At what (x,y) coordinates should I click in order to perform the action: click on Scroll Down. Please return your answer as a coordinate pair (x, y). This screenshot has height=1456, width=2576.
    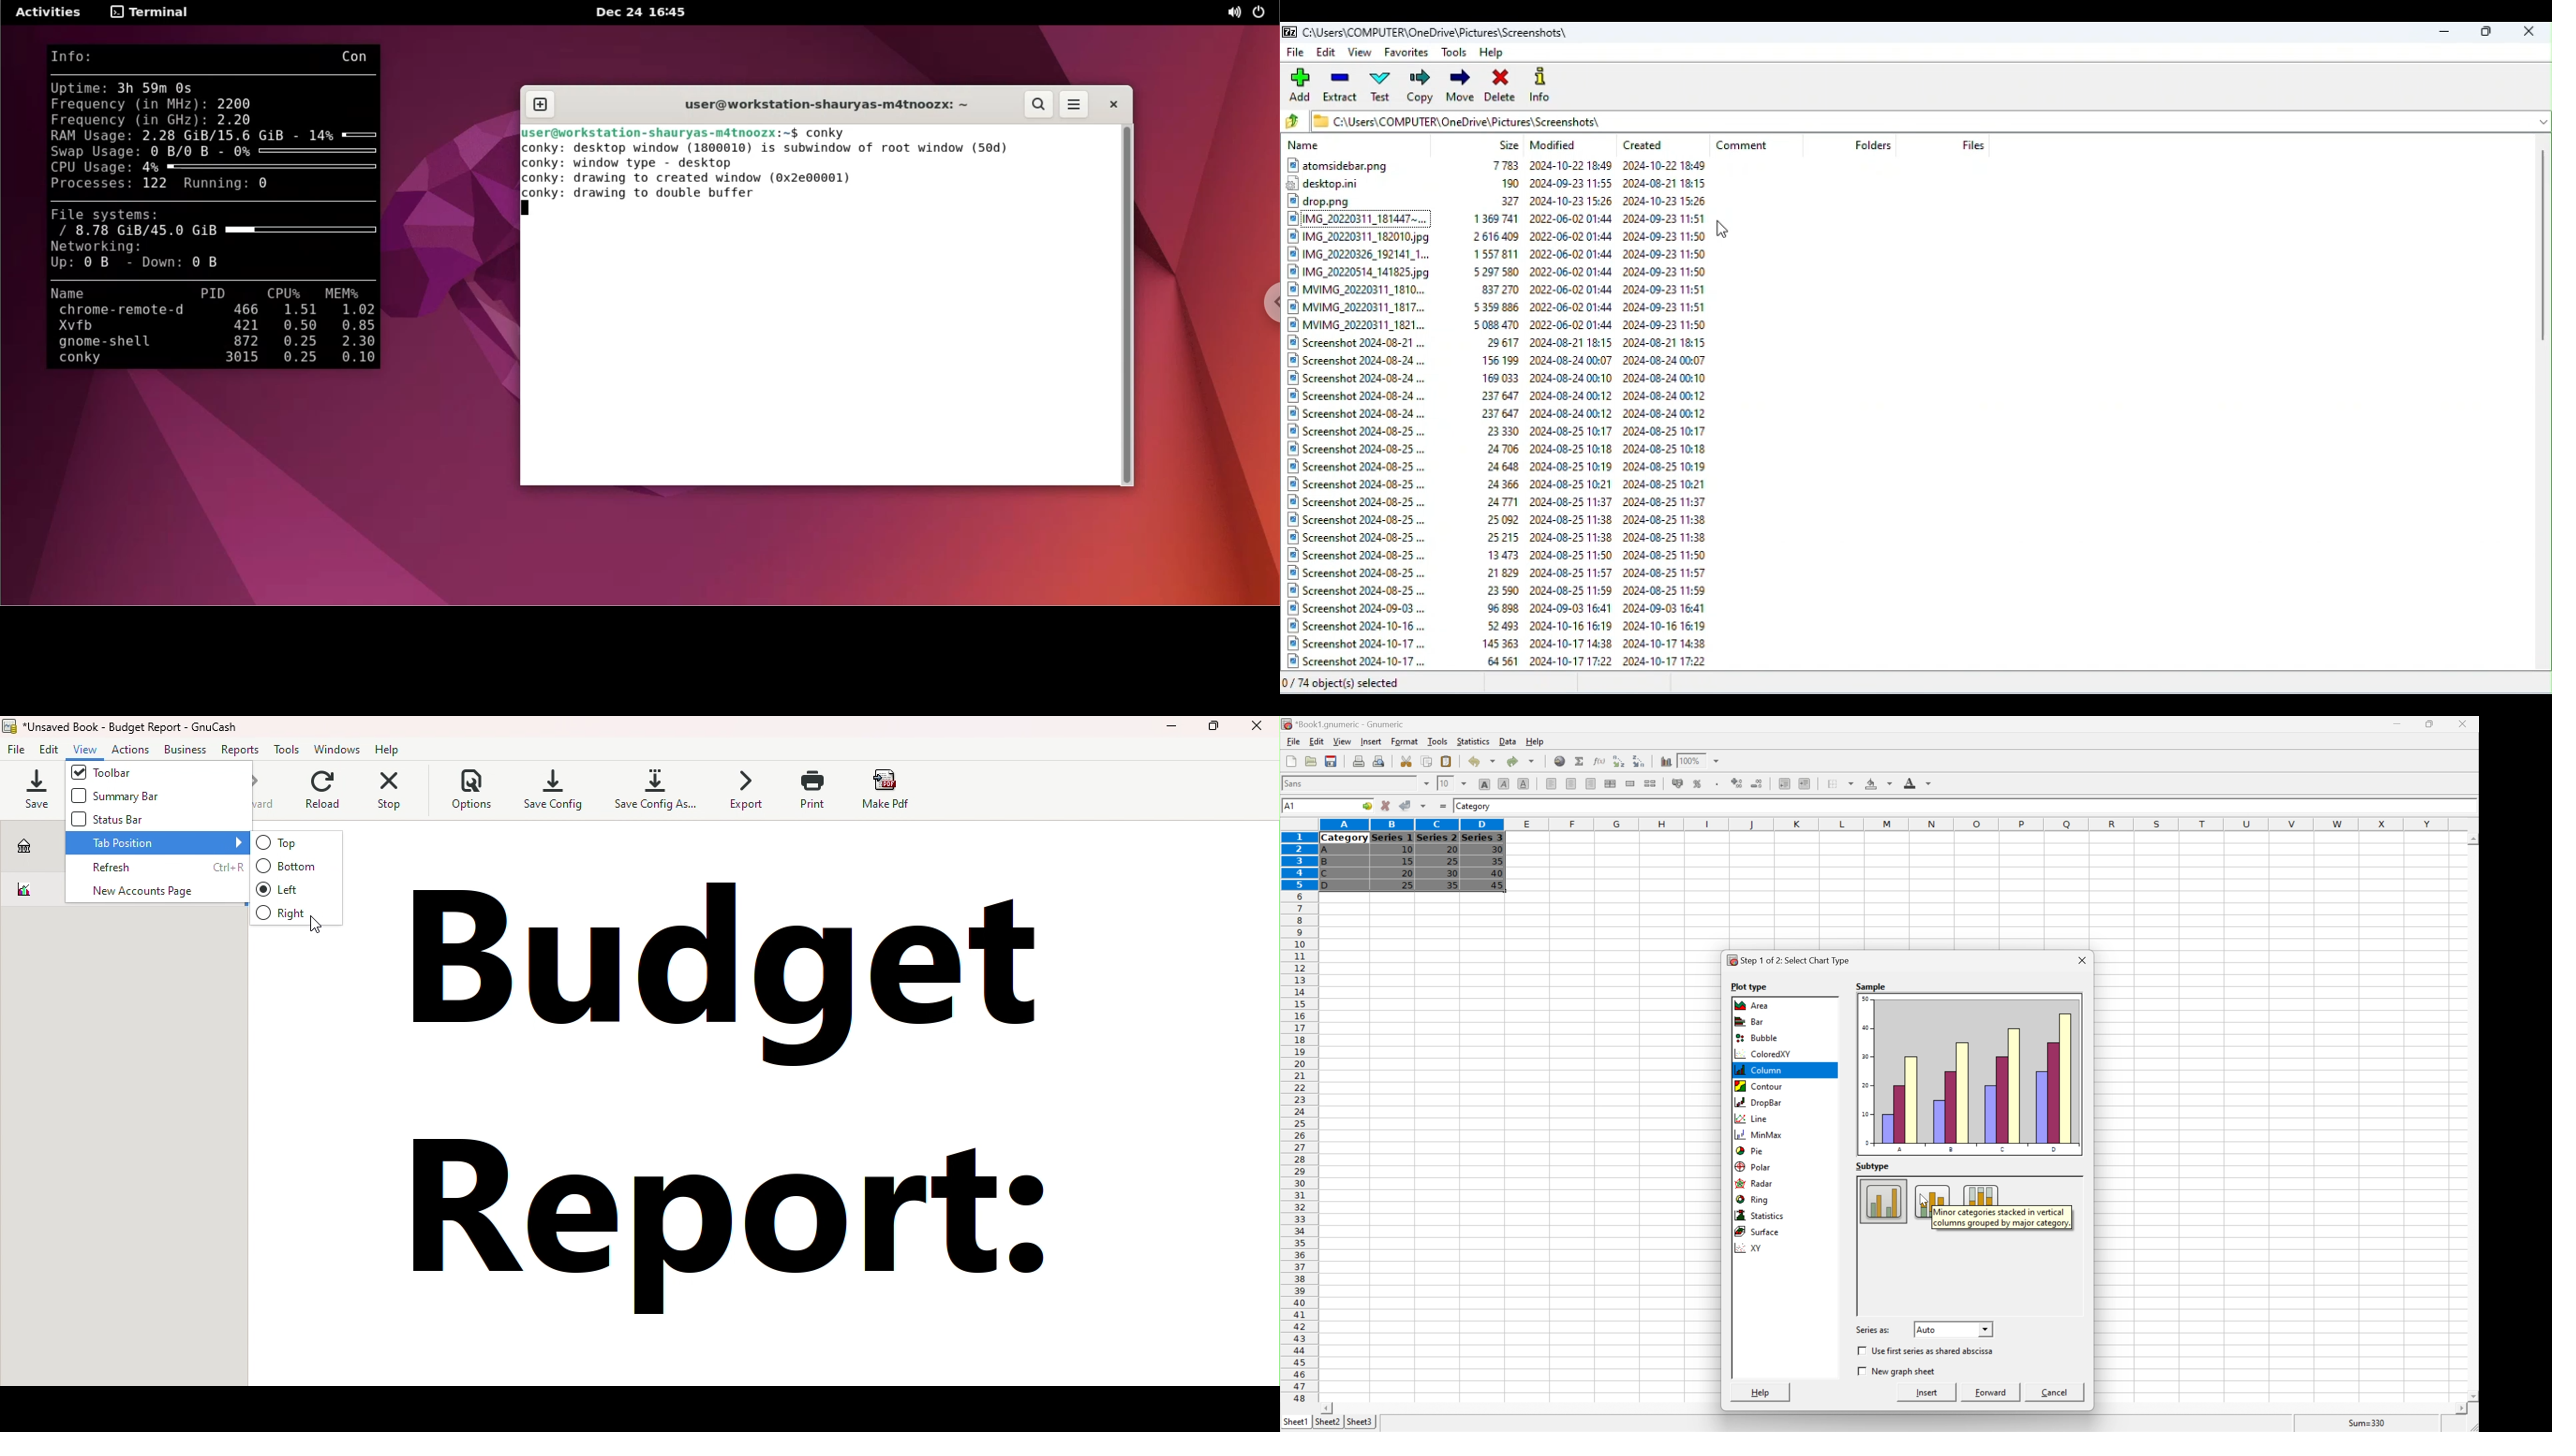
    Looking at the image, I should click on (2472, 1397).